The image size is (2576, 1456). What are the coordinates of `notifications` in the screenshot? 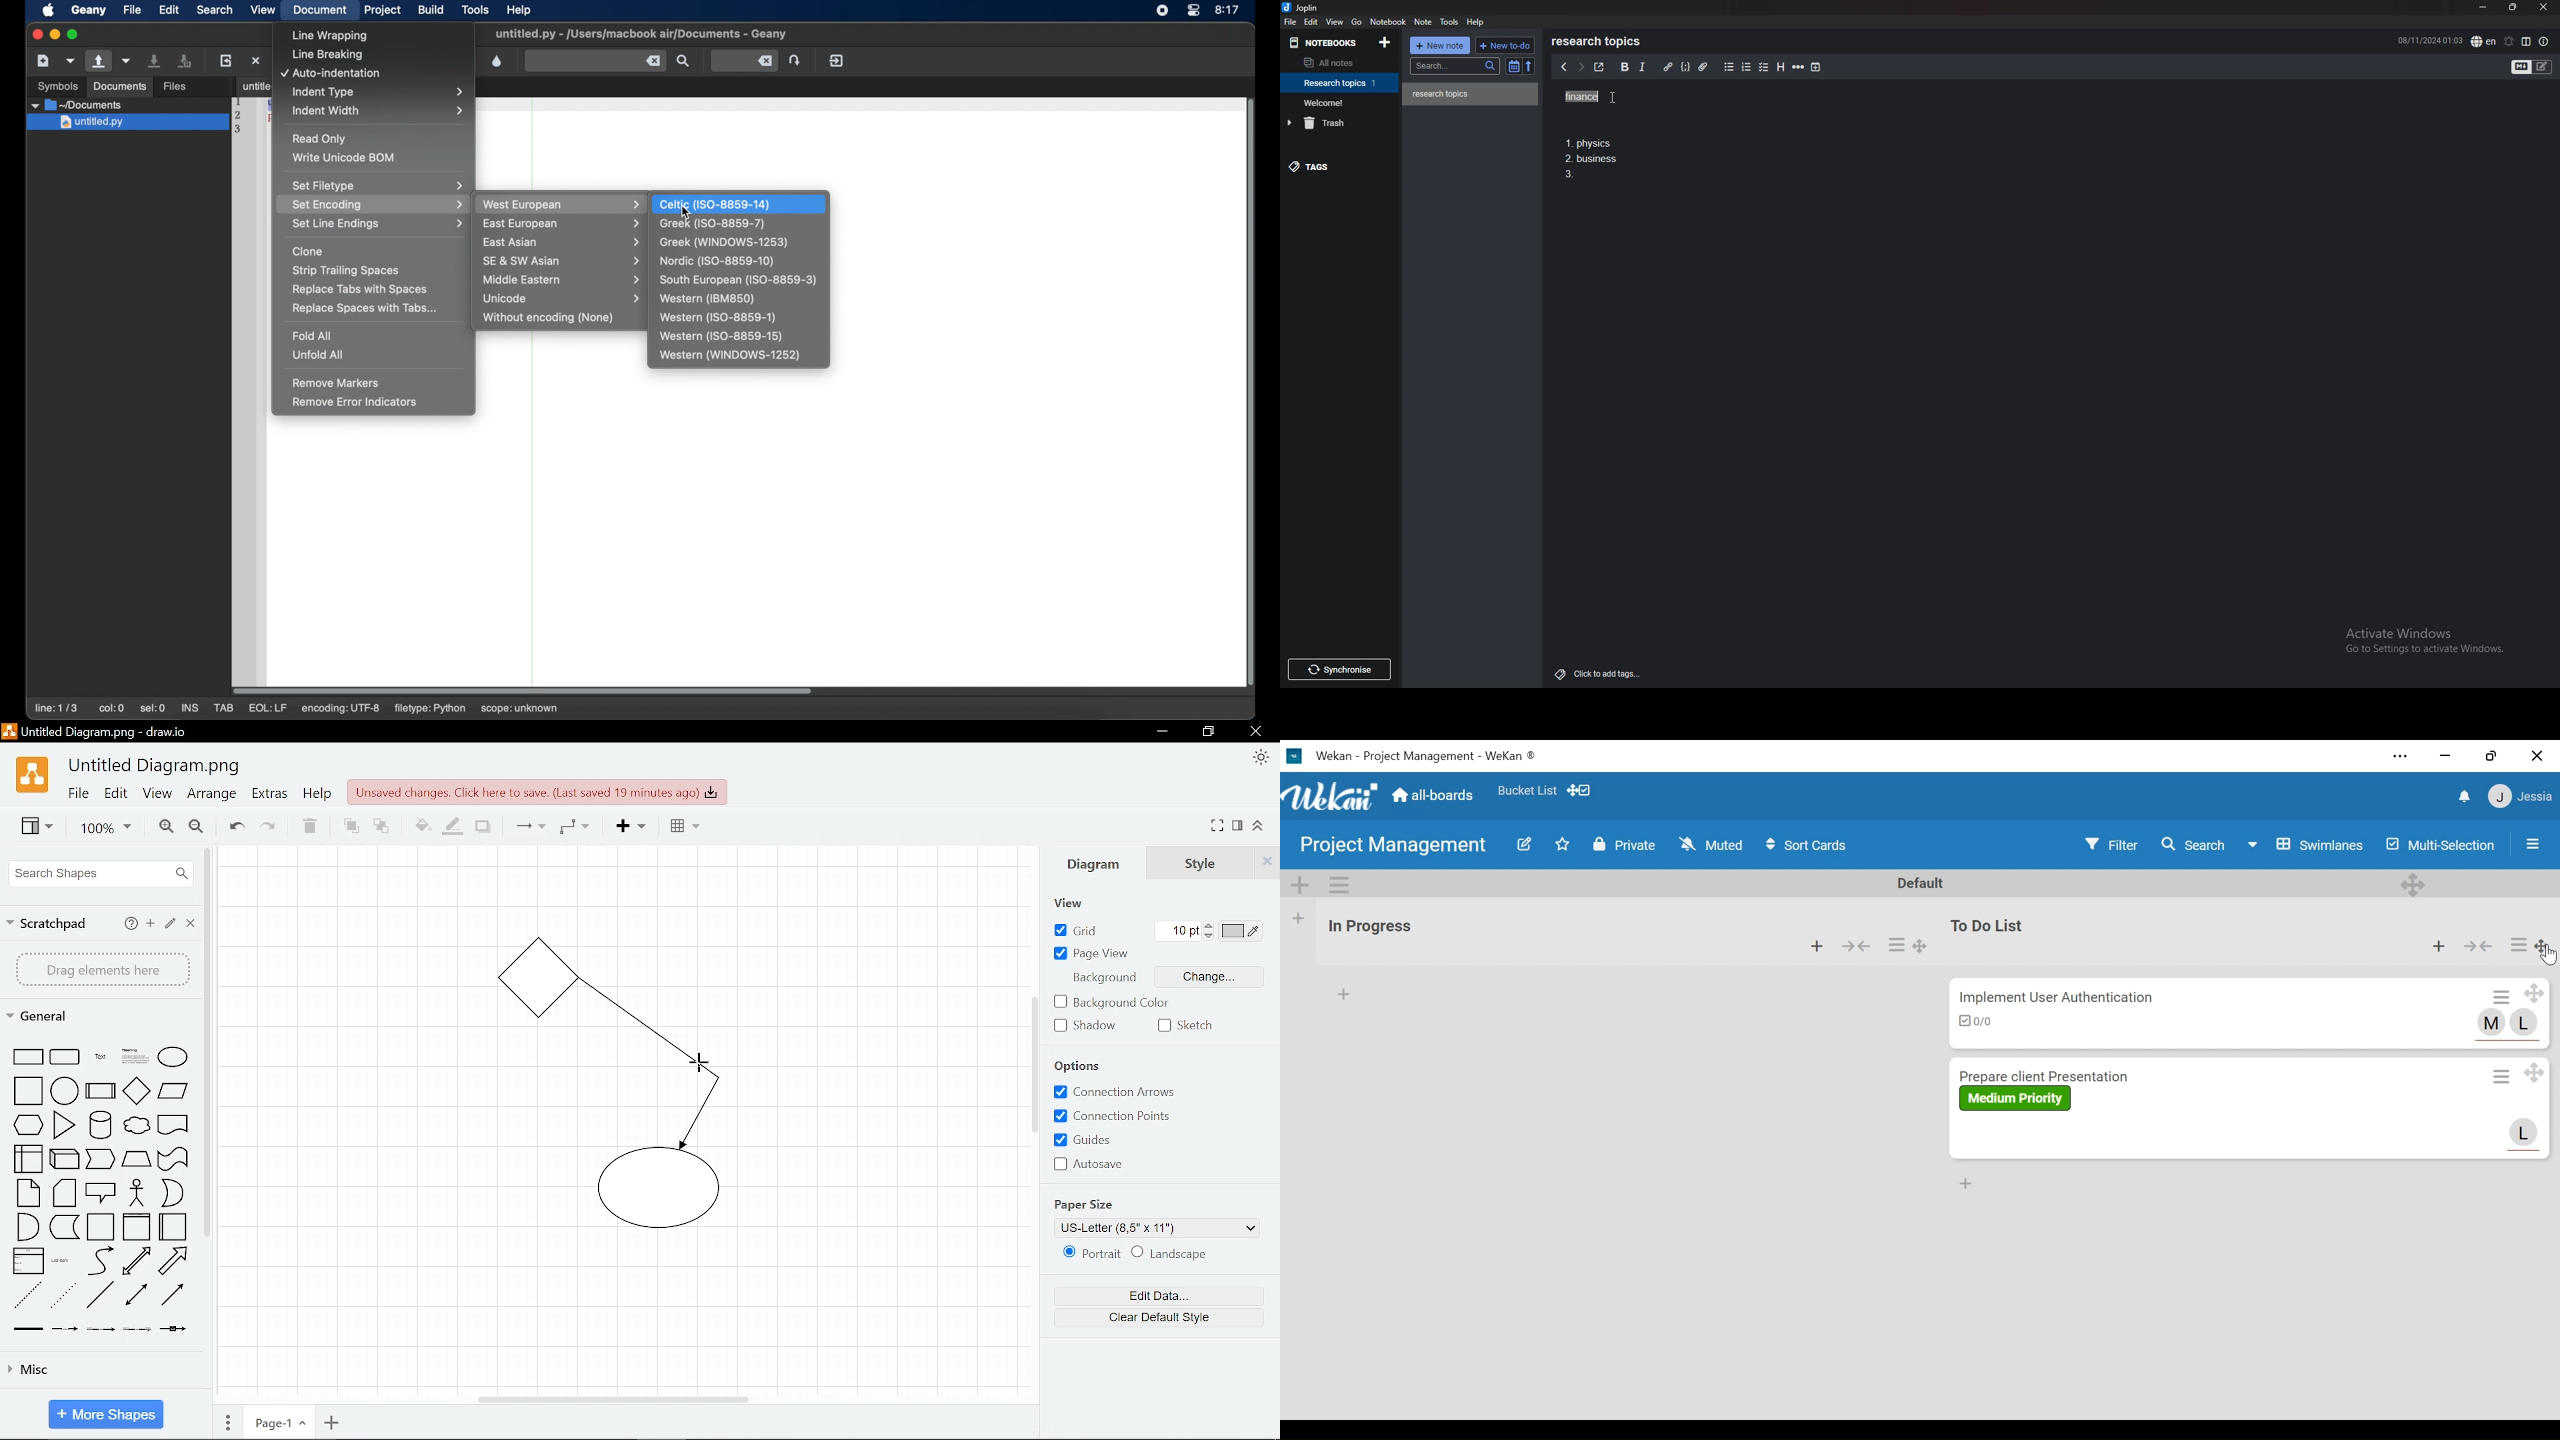 It's located at (2463, 797).